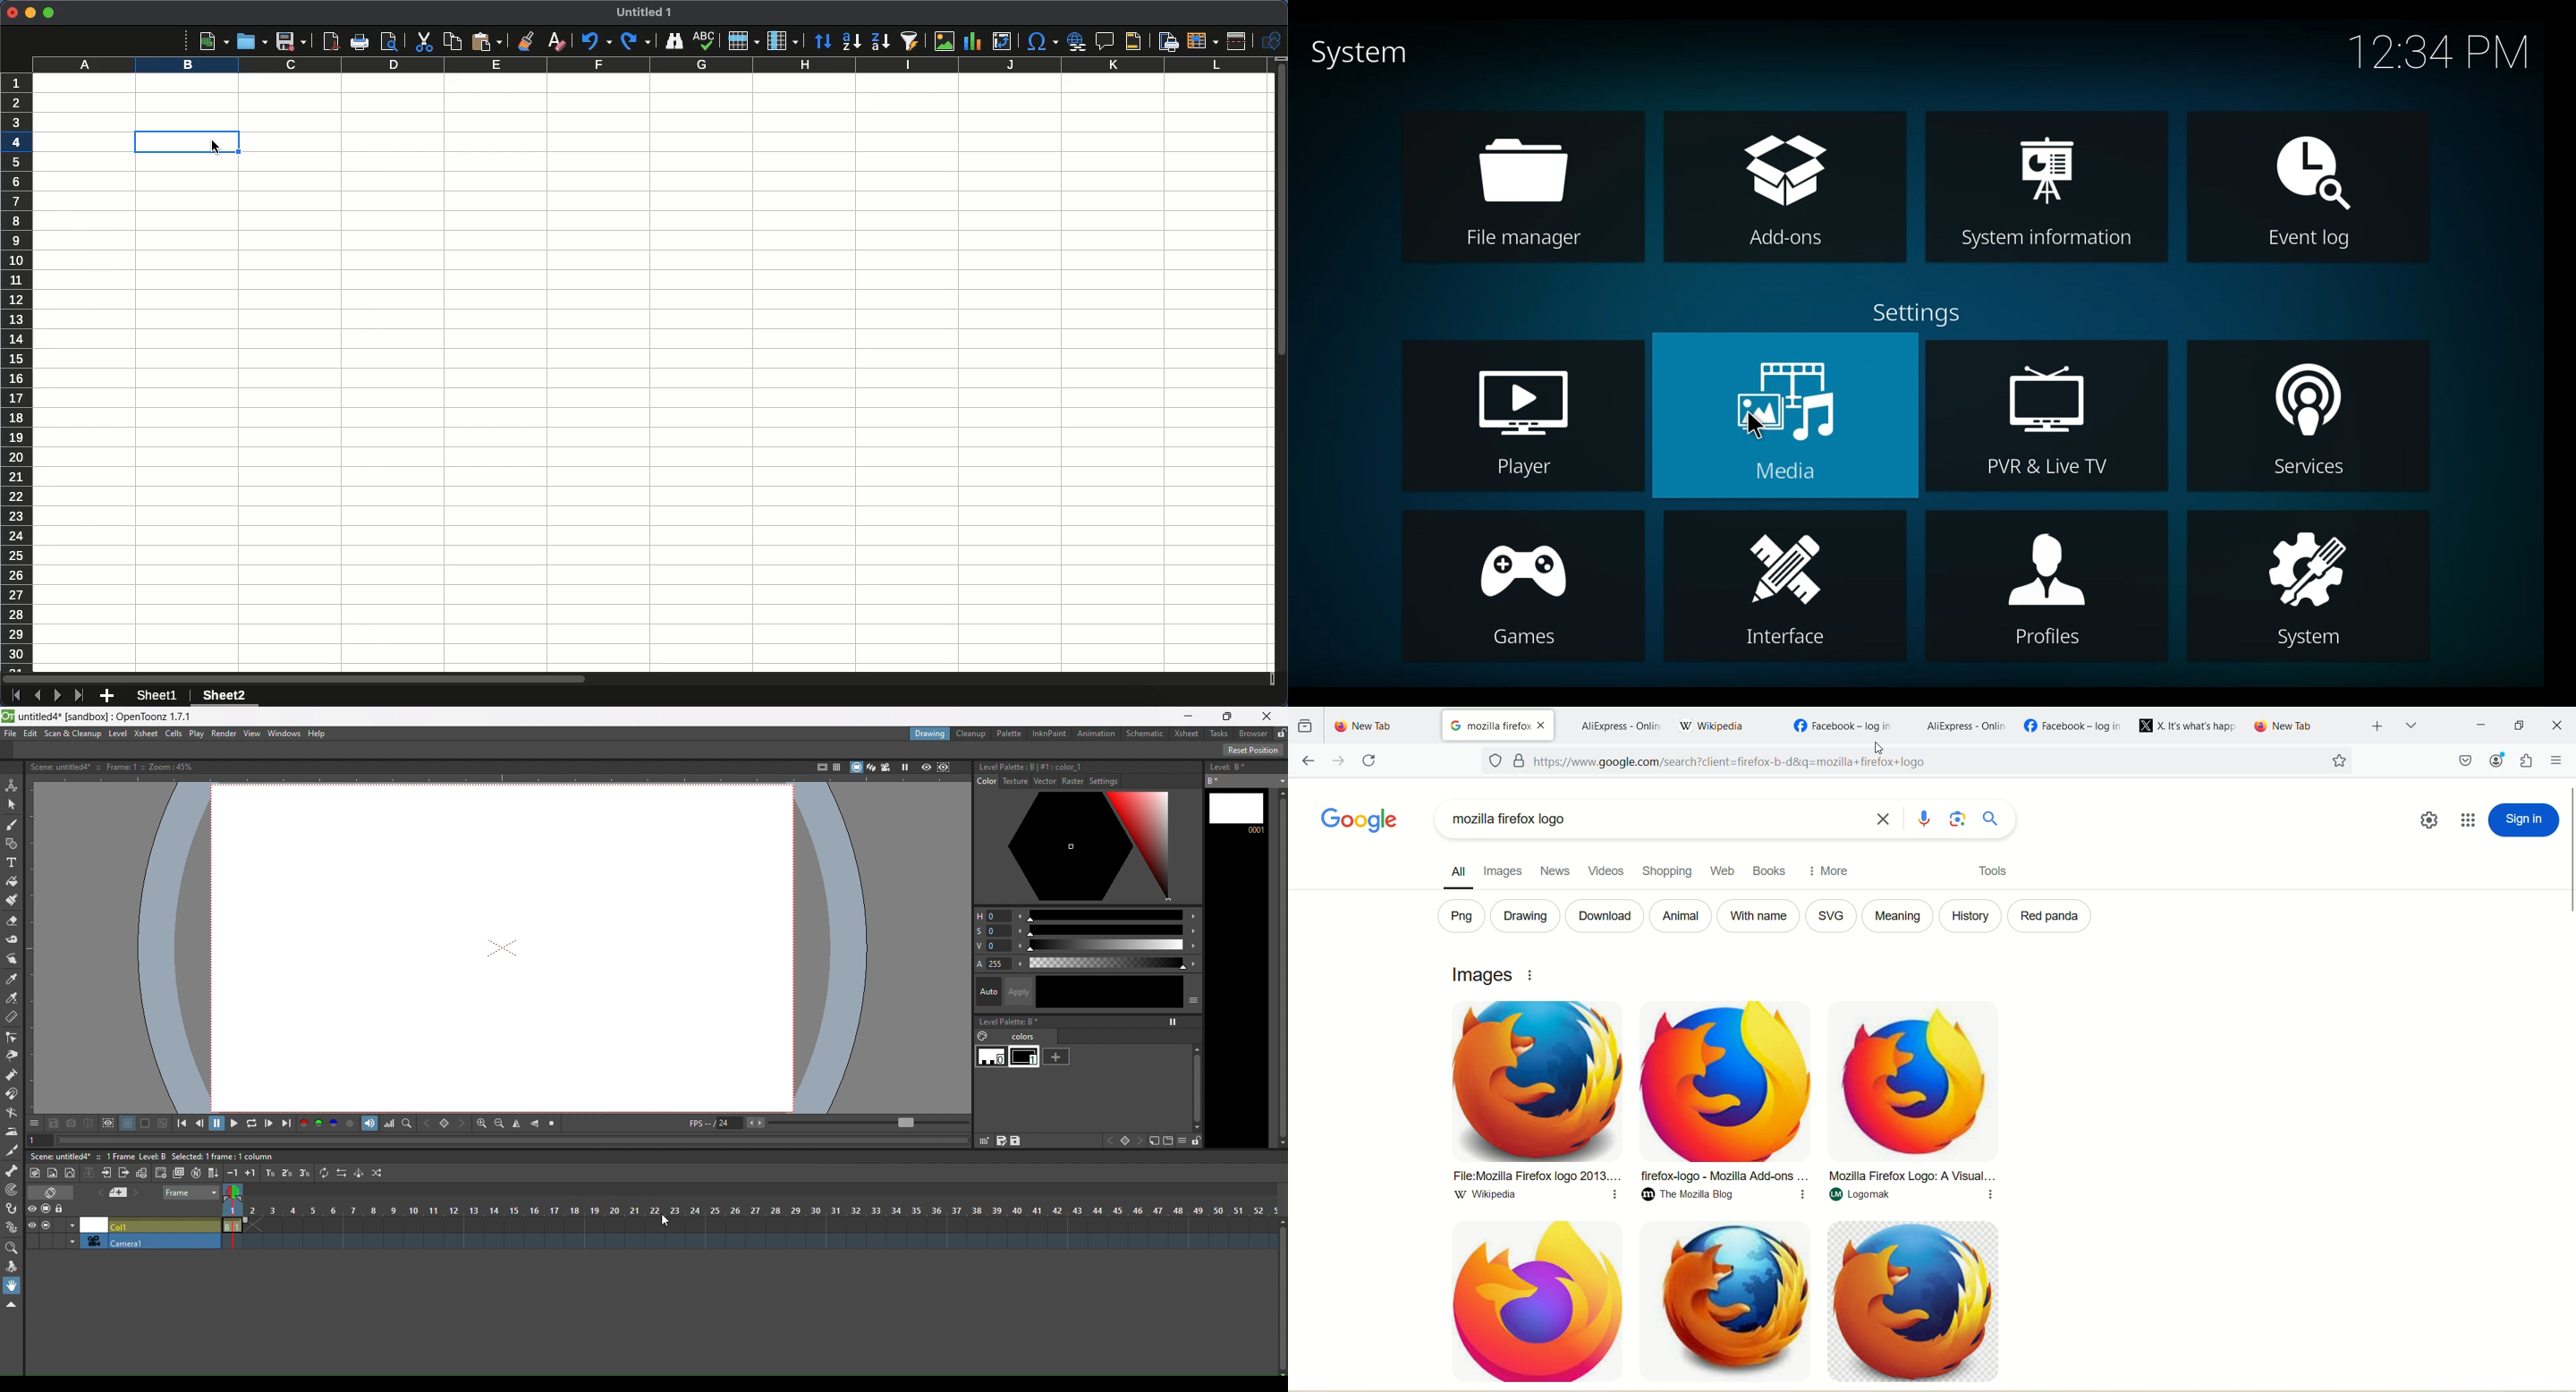  Describe the element at coordinates (89, 1172) in the screenshot. I see `collapse` at that location.